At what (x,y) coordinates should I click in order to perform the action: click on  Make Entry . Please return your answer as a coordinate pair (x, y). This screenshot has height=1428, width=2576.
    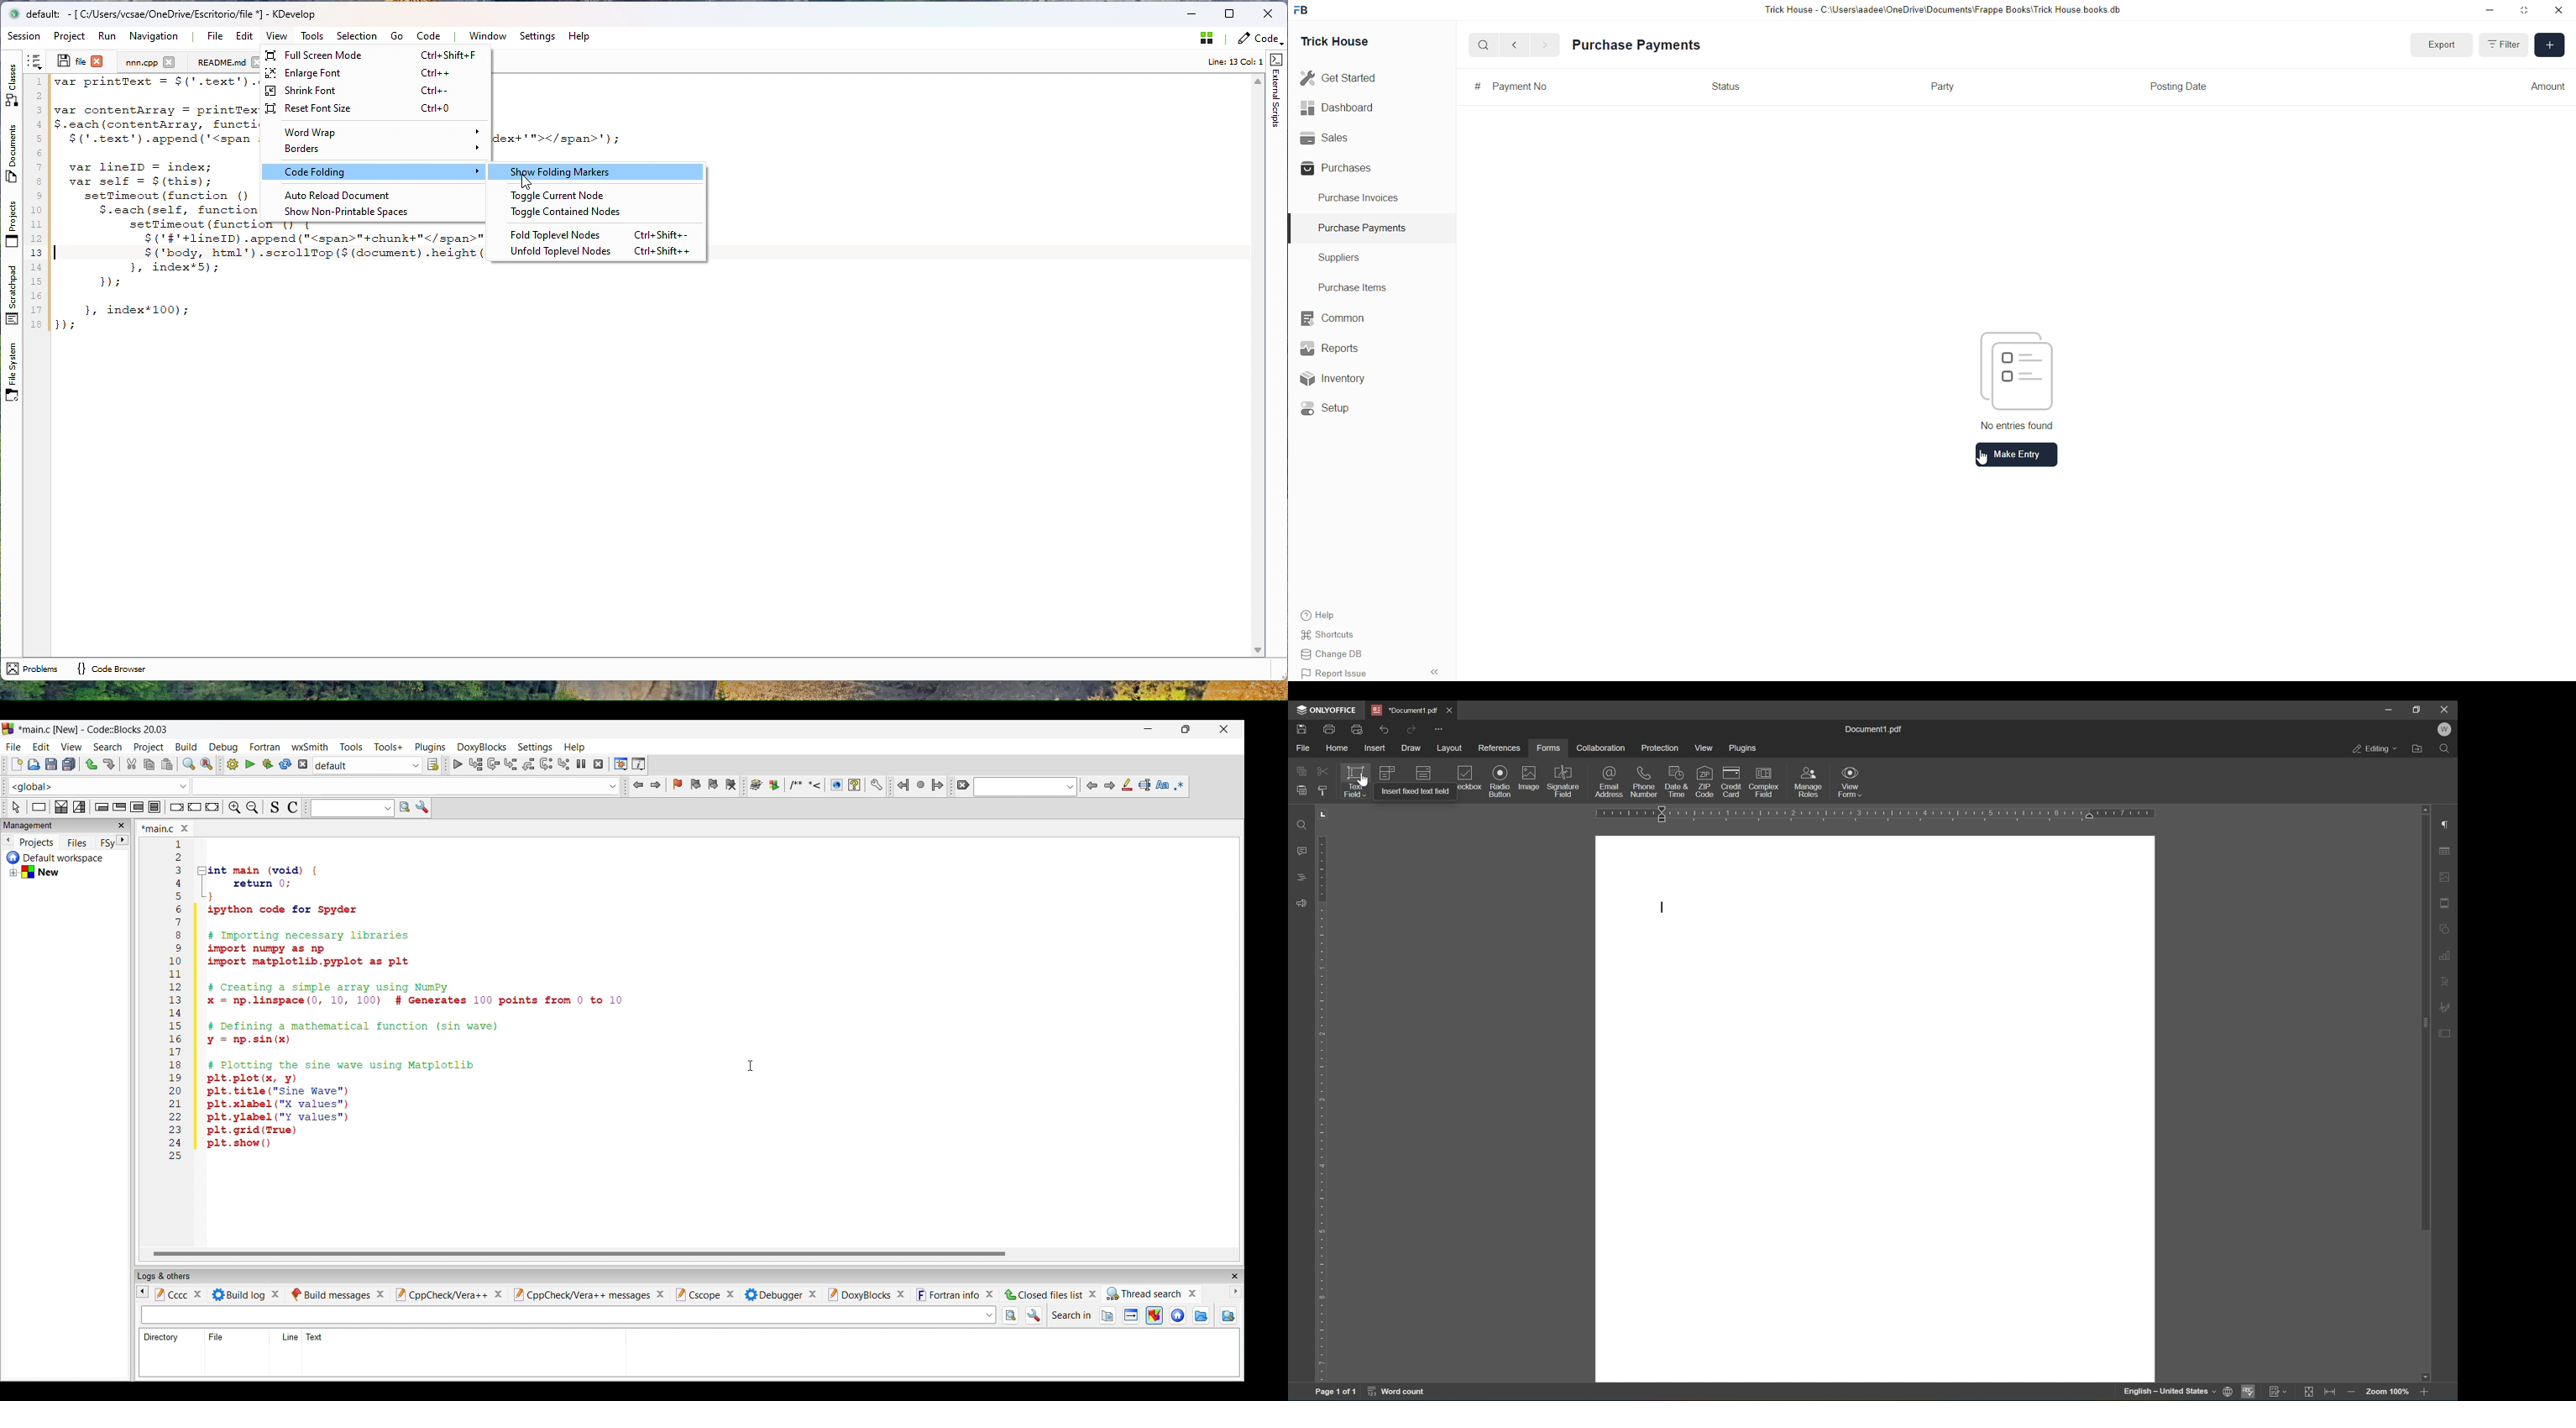
    Looking at the image, I should click on (2018, 455).